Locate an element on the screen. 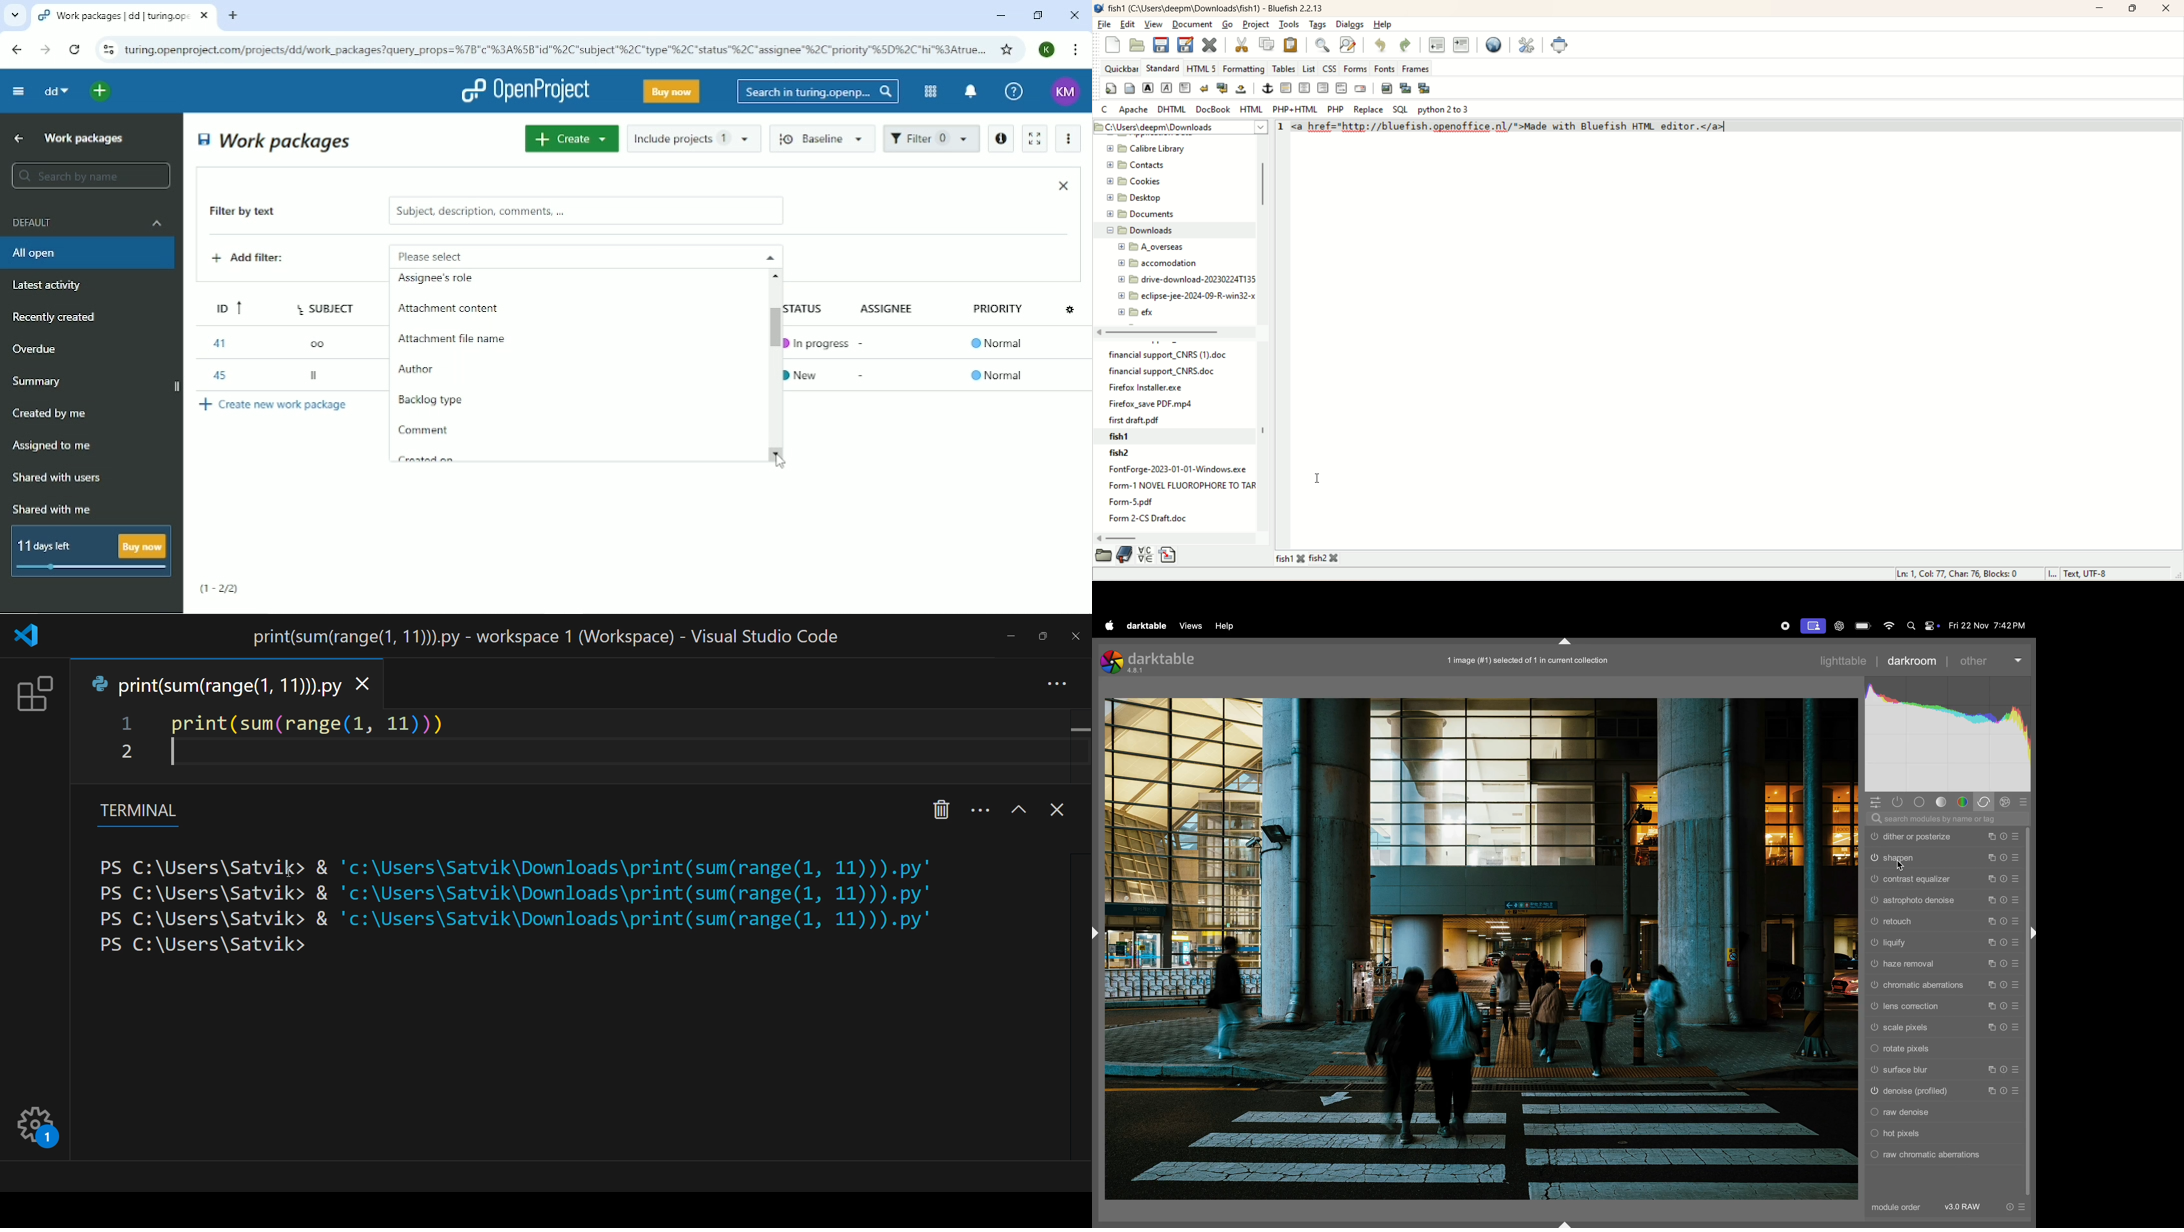 The image size is (2184, 1232). reset is located at coordinates (2025, 802).